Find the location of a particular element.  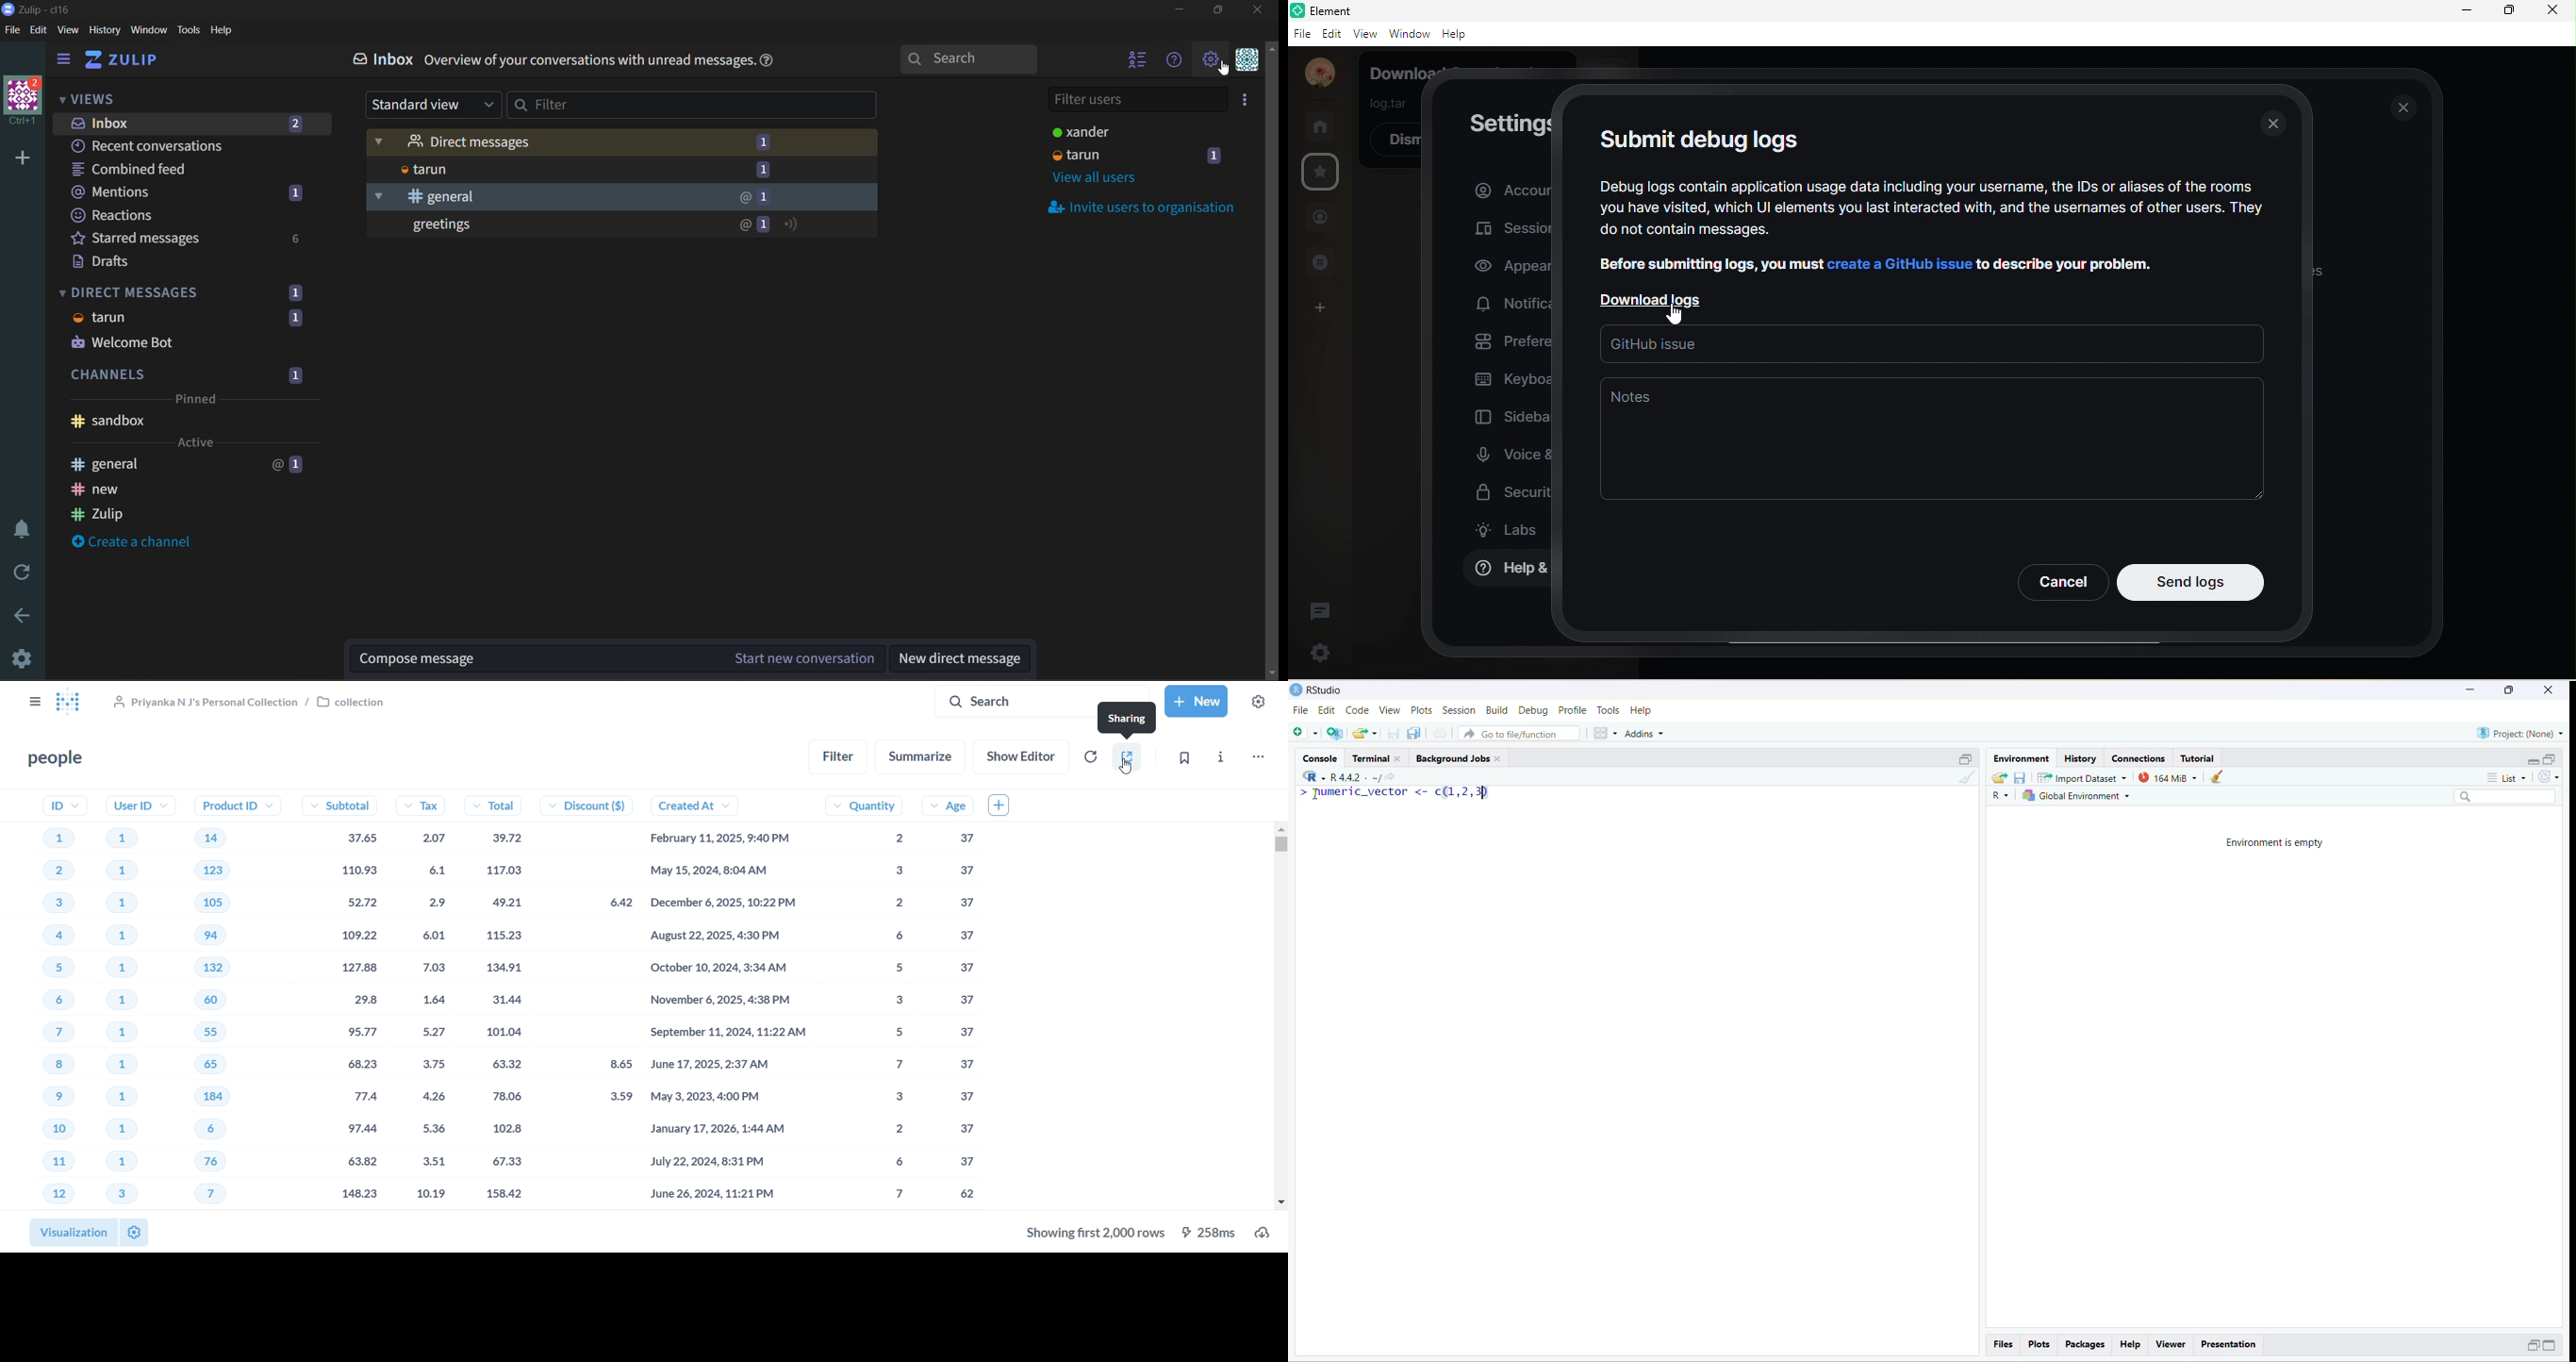

file is located at coordinates (1302, 34).